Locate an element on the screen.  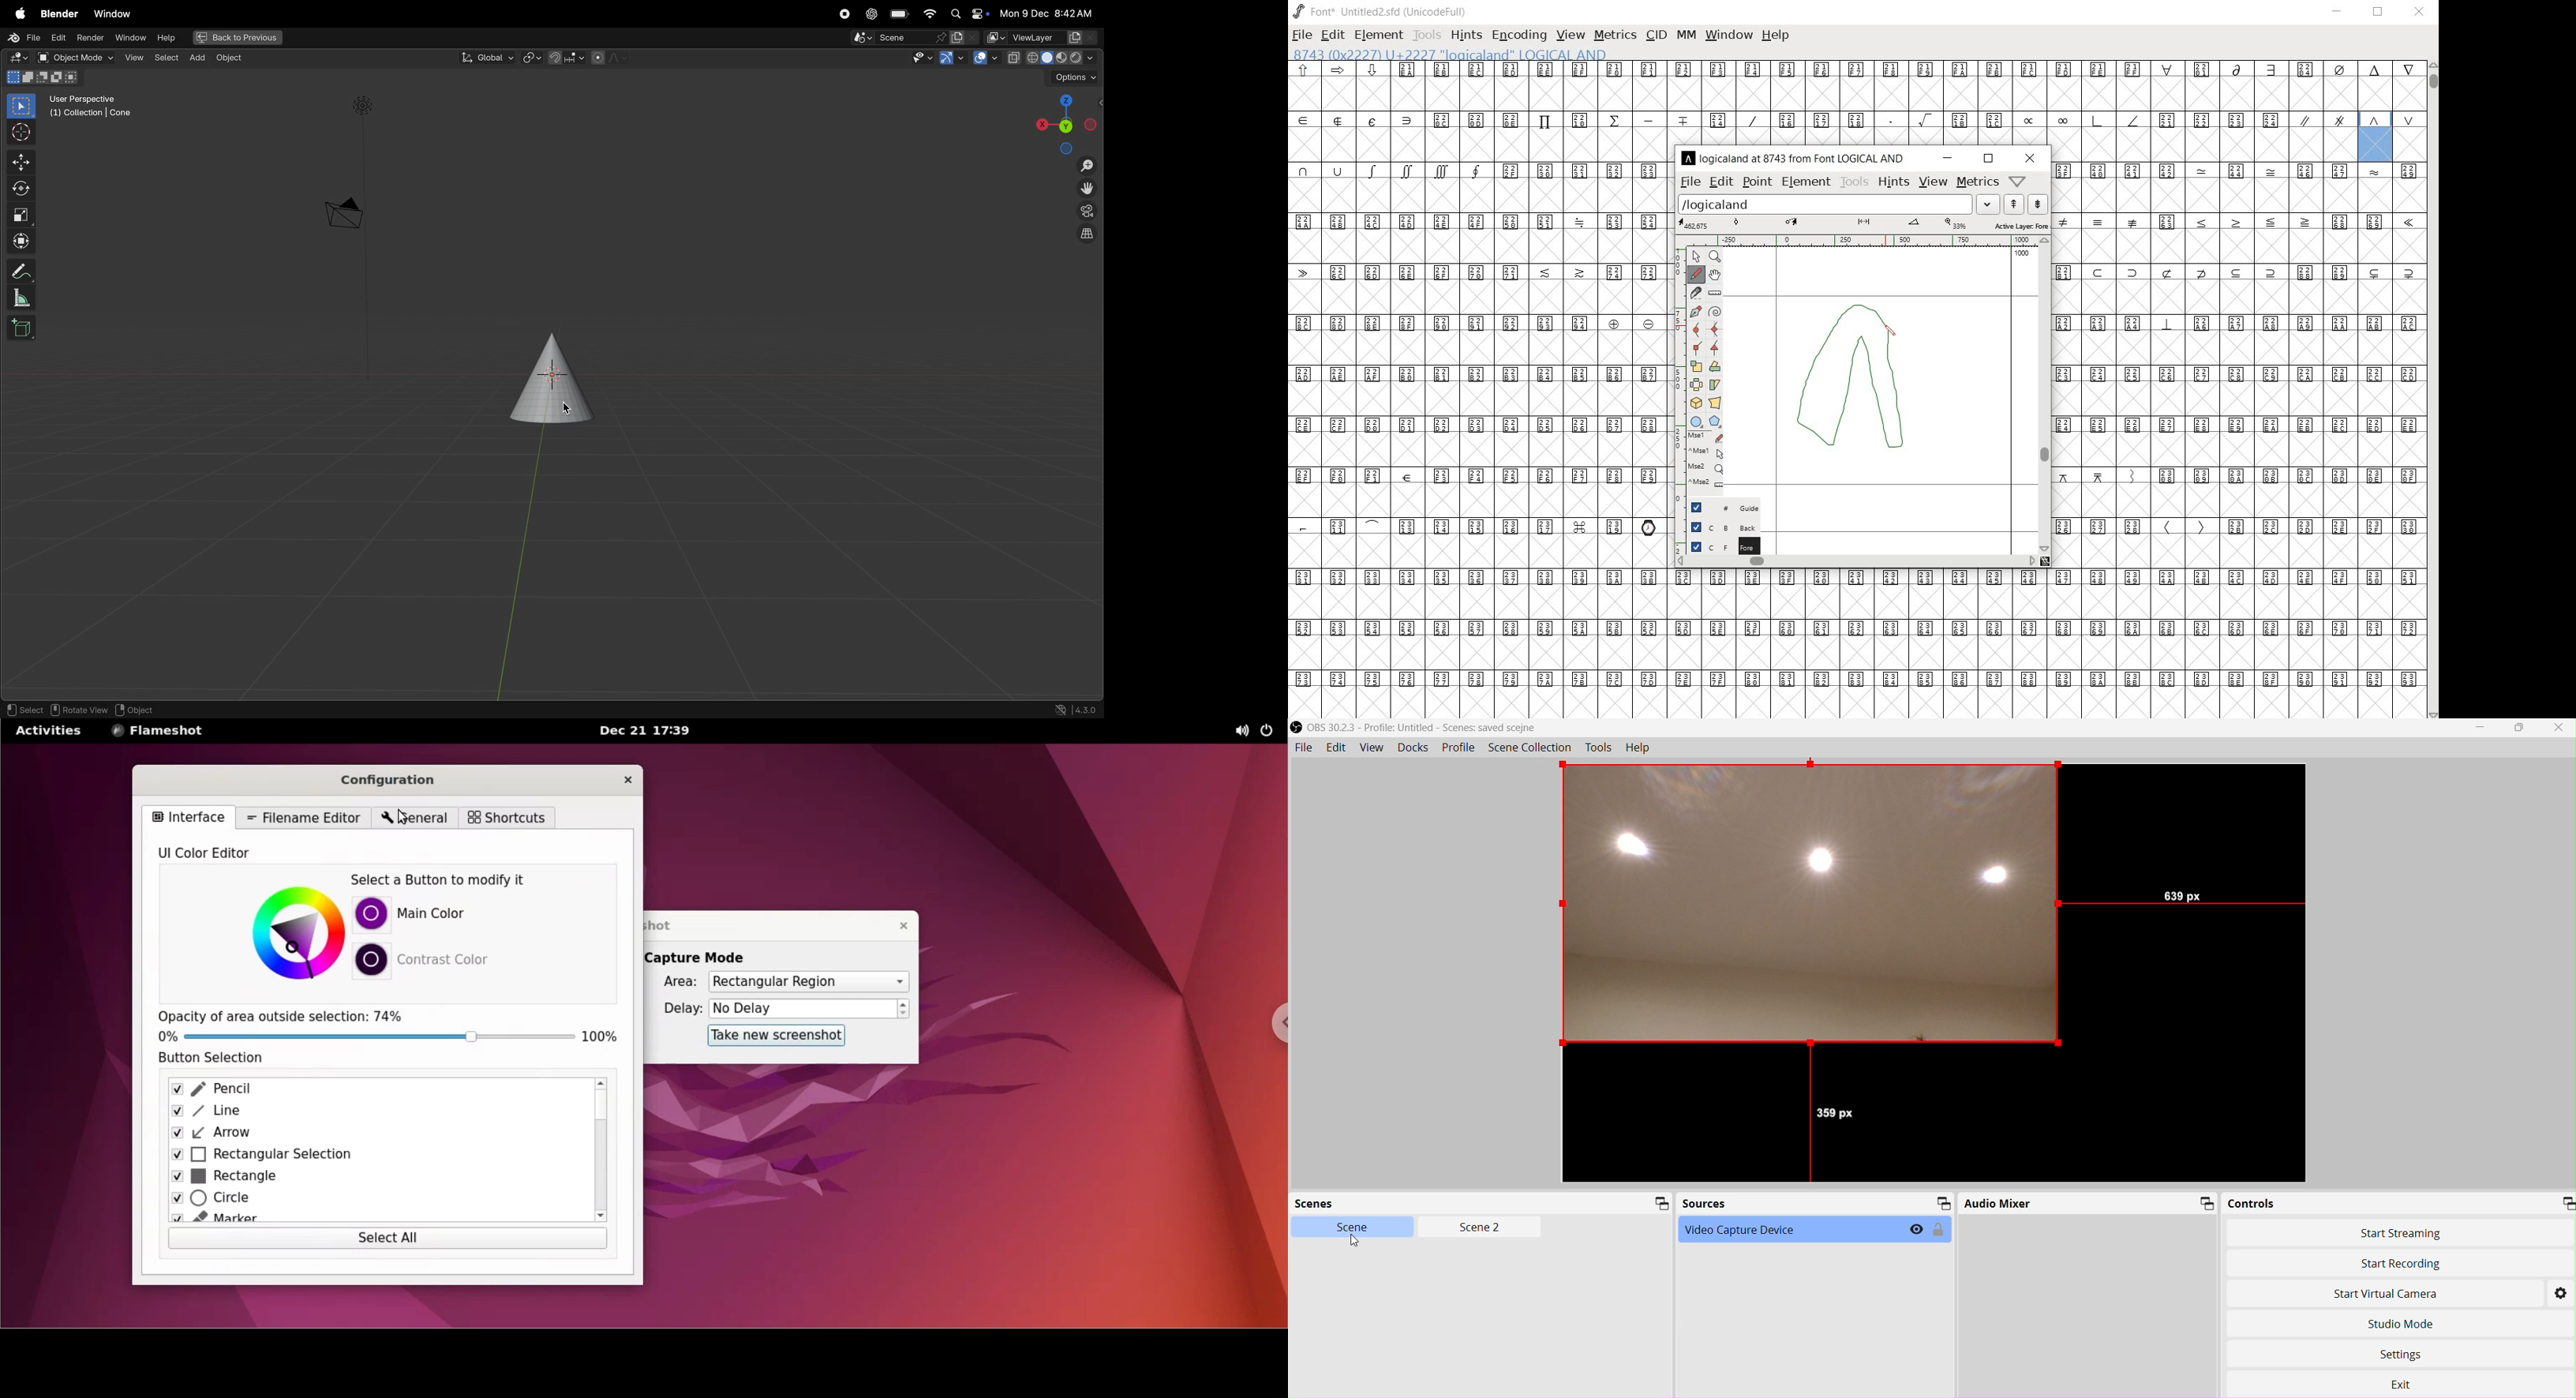
interface  is located at coordinates (192, 818).